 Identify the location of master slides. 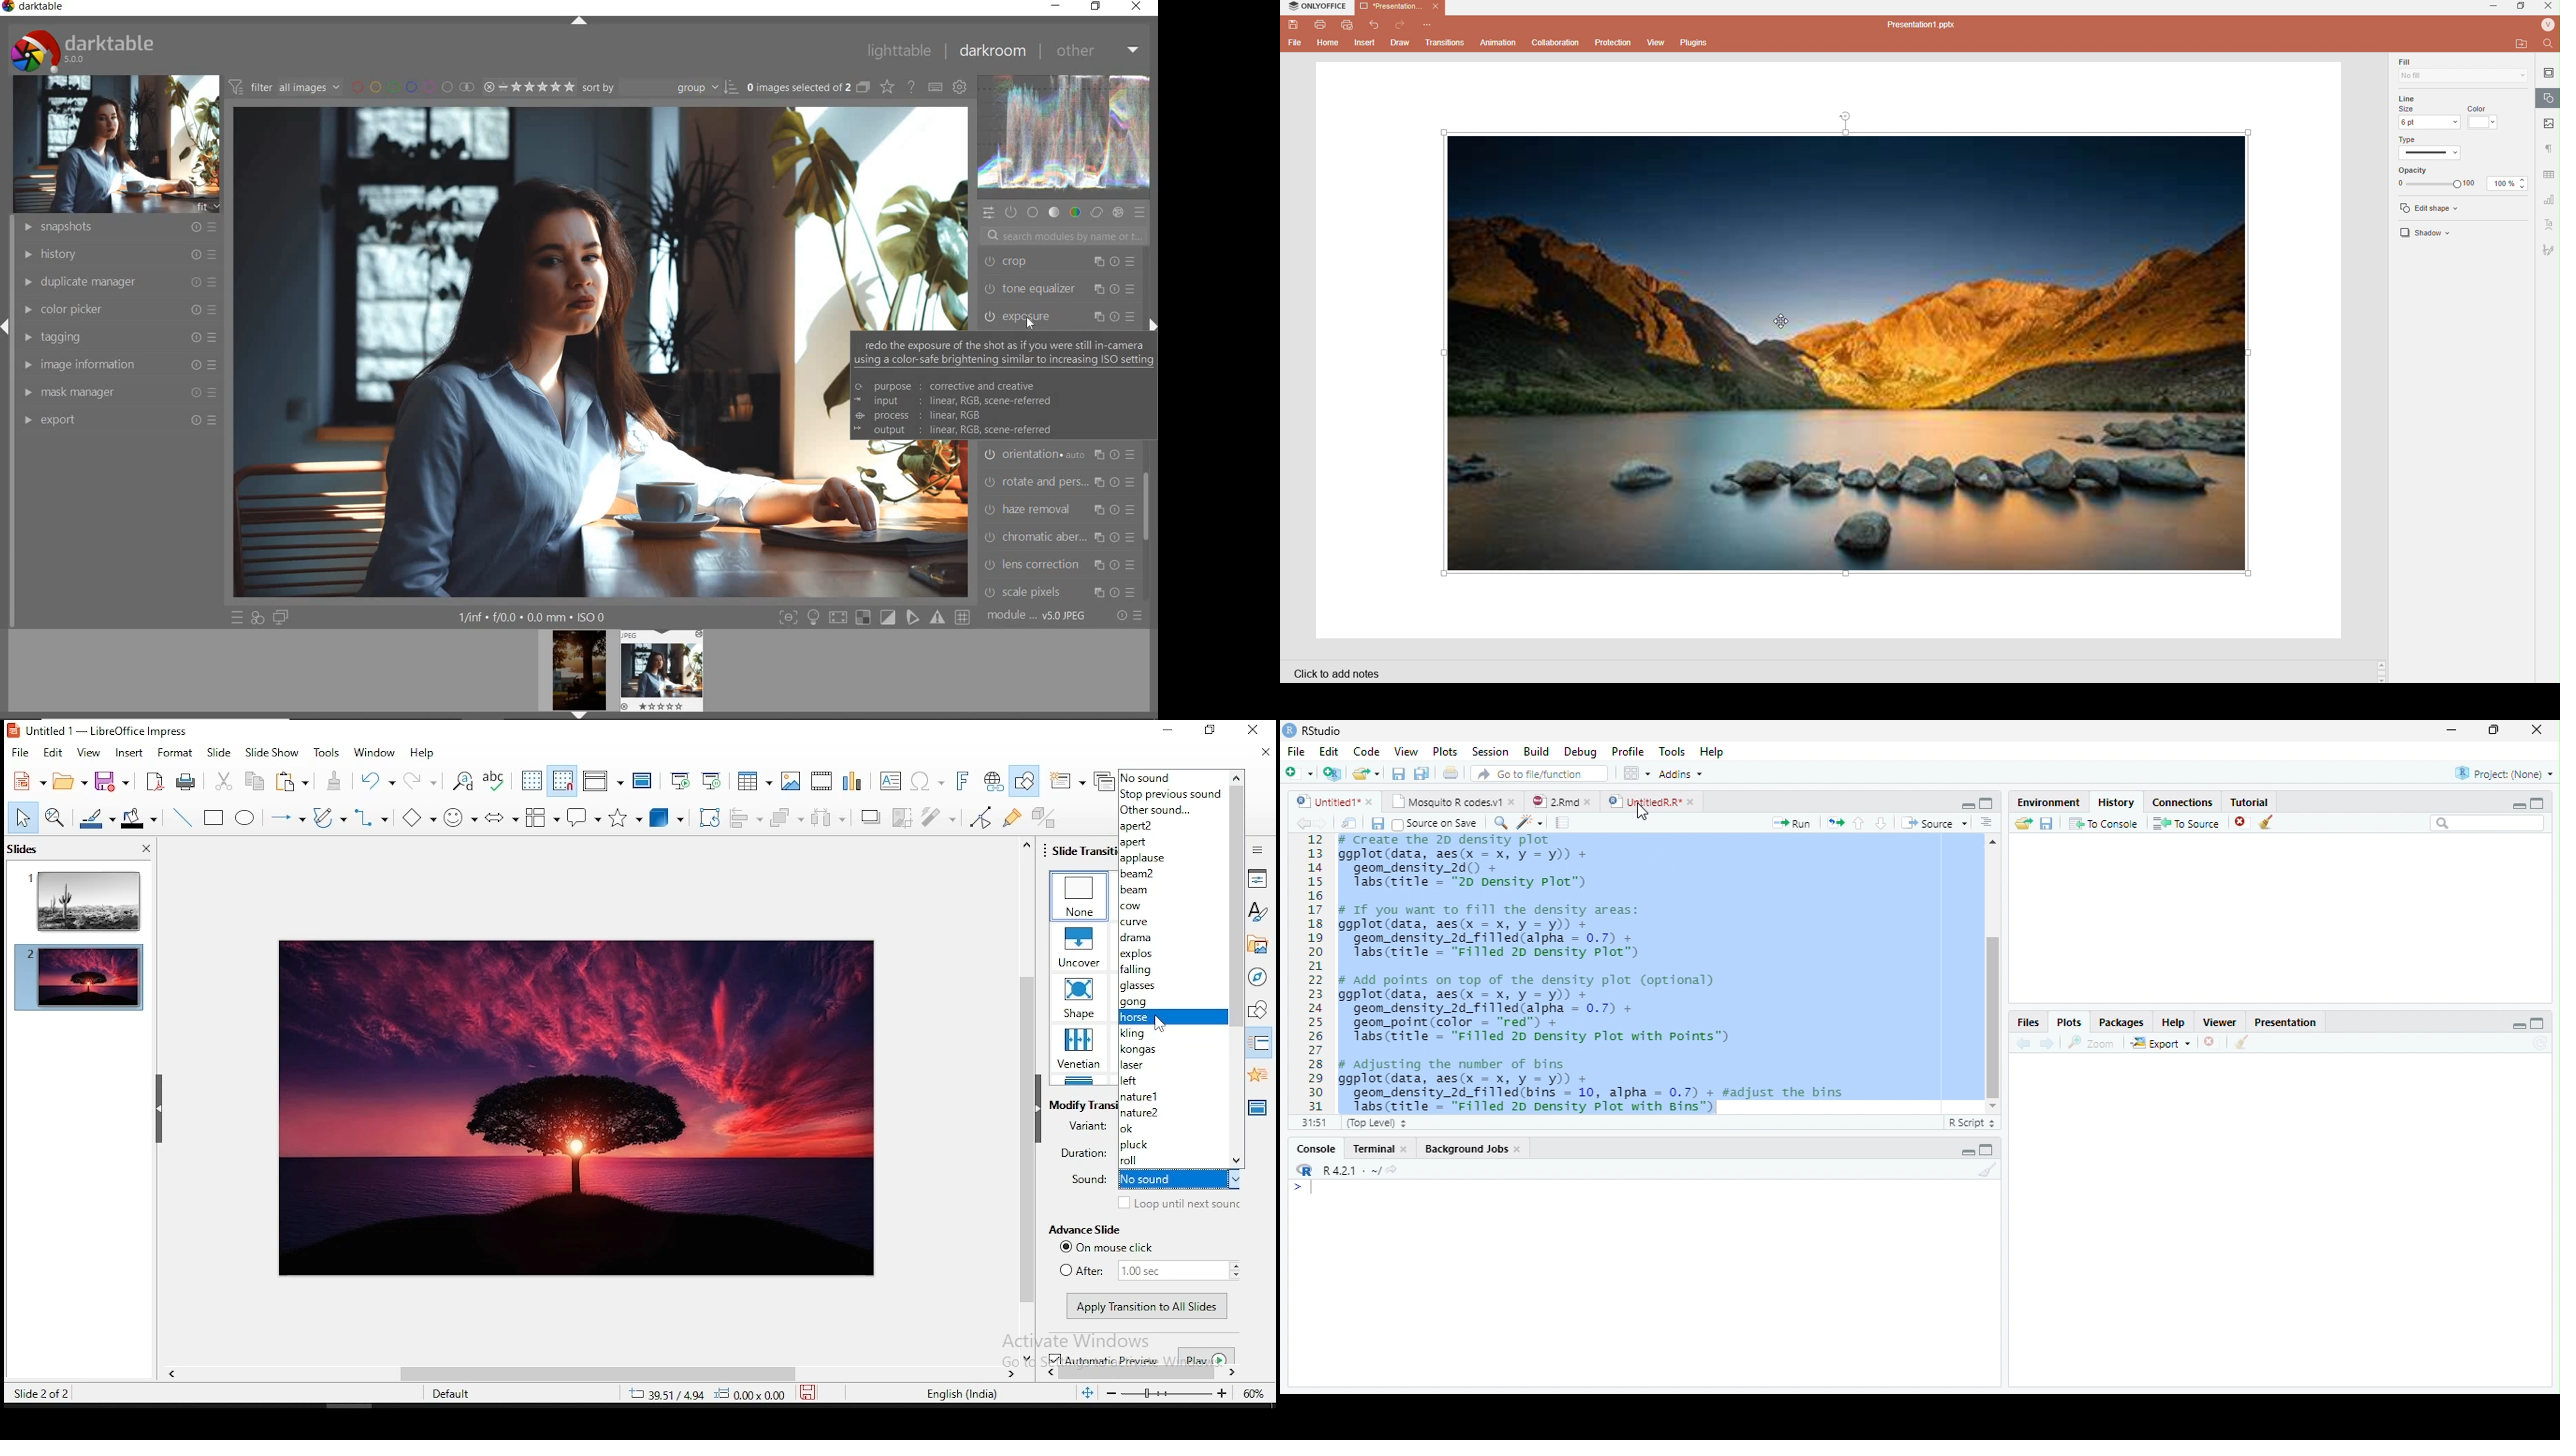
(1257, 1108).